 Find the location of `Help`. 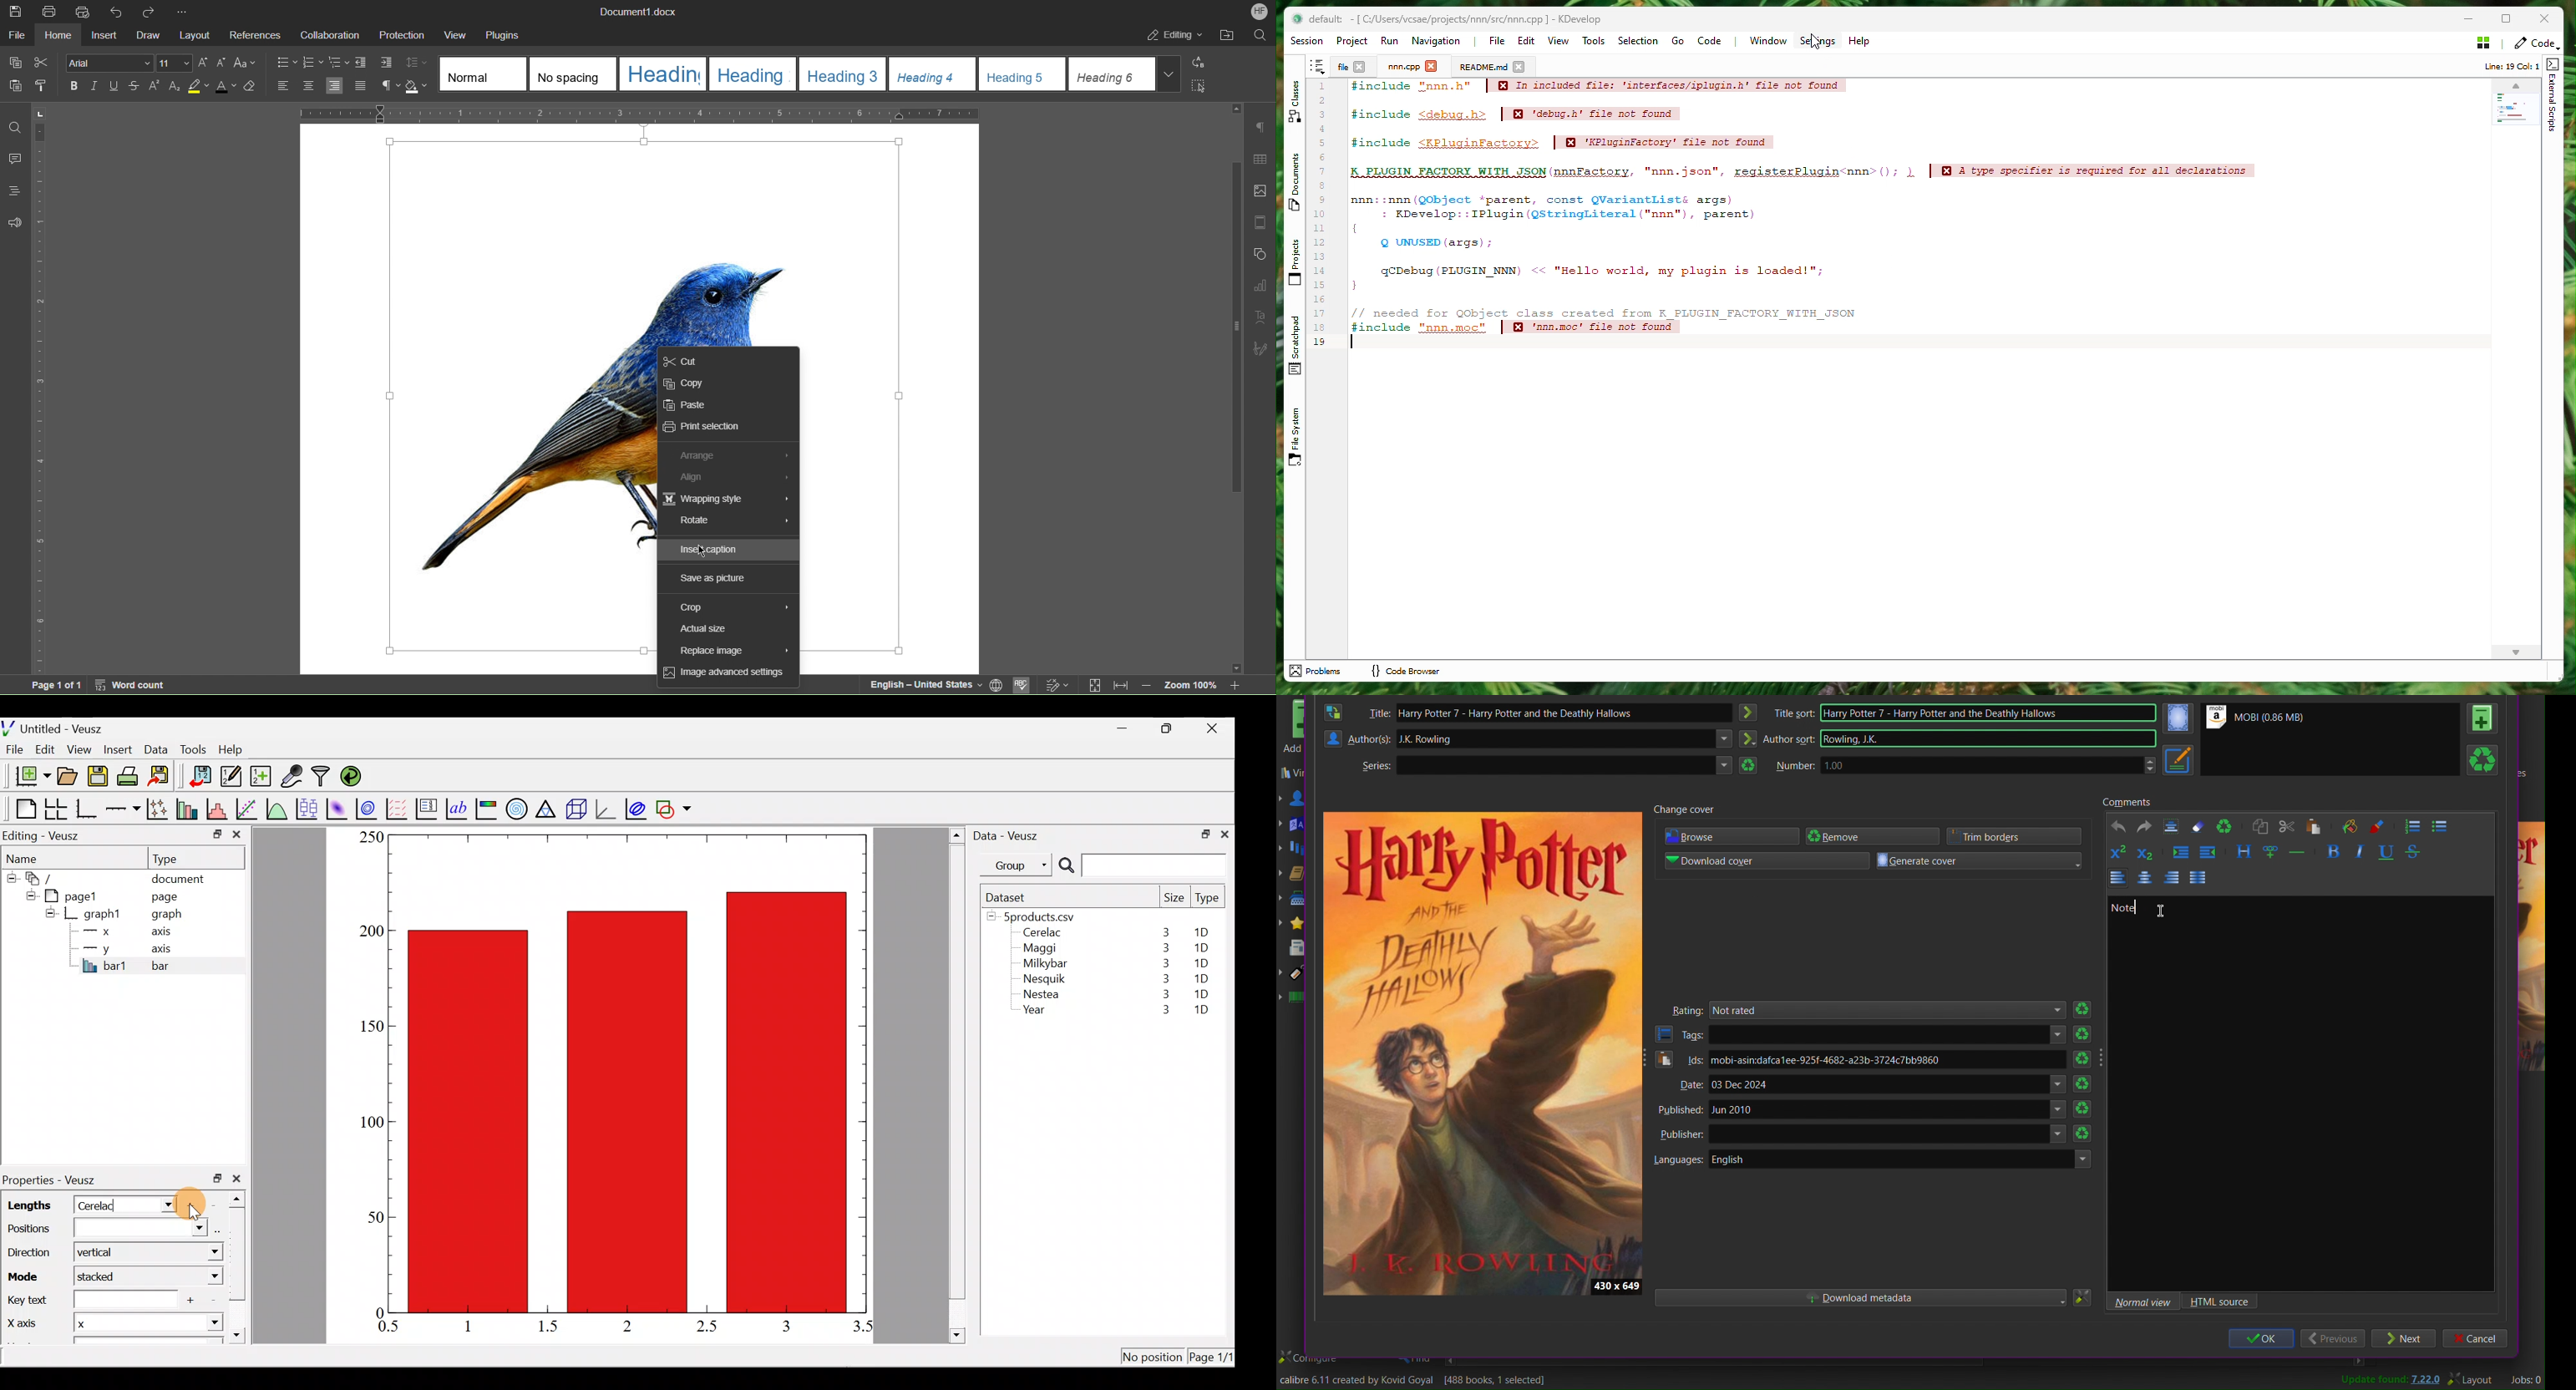

Help is located at coordinates (1859, 42).